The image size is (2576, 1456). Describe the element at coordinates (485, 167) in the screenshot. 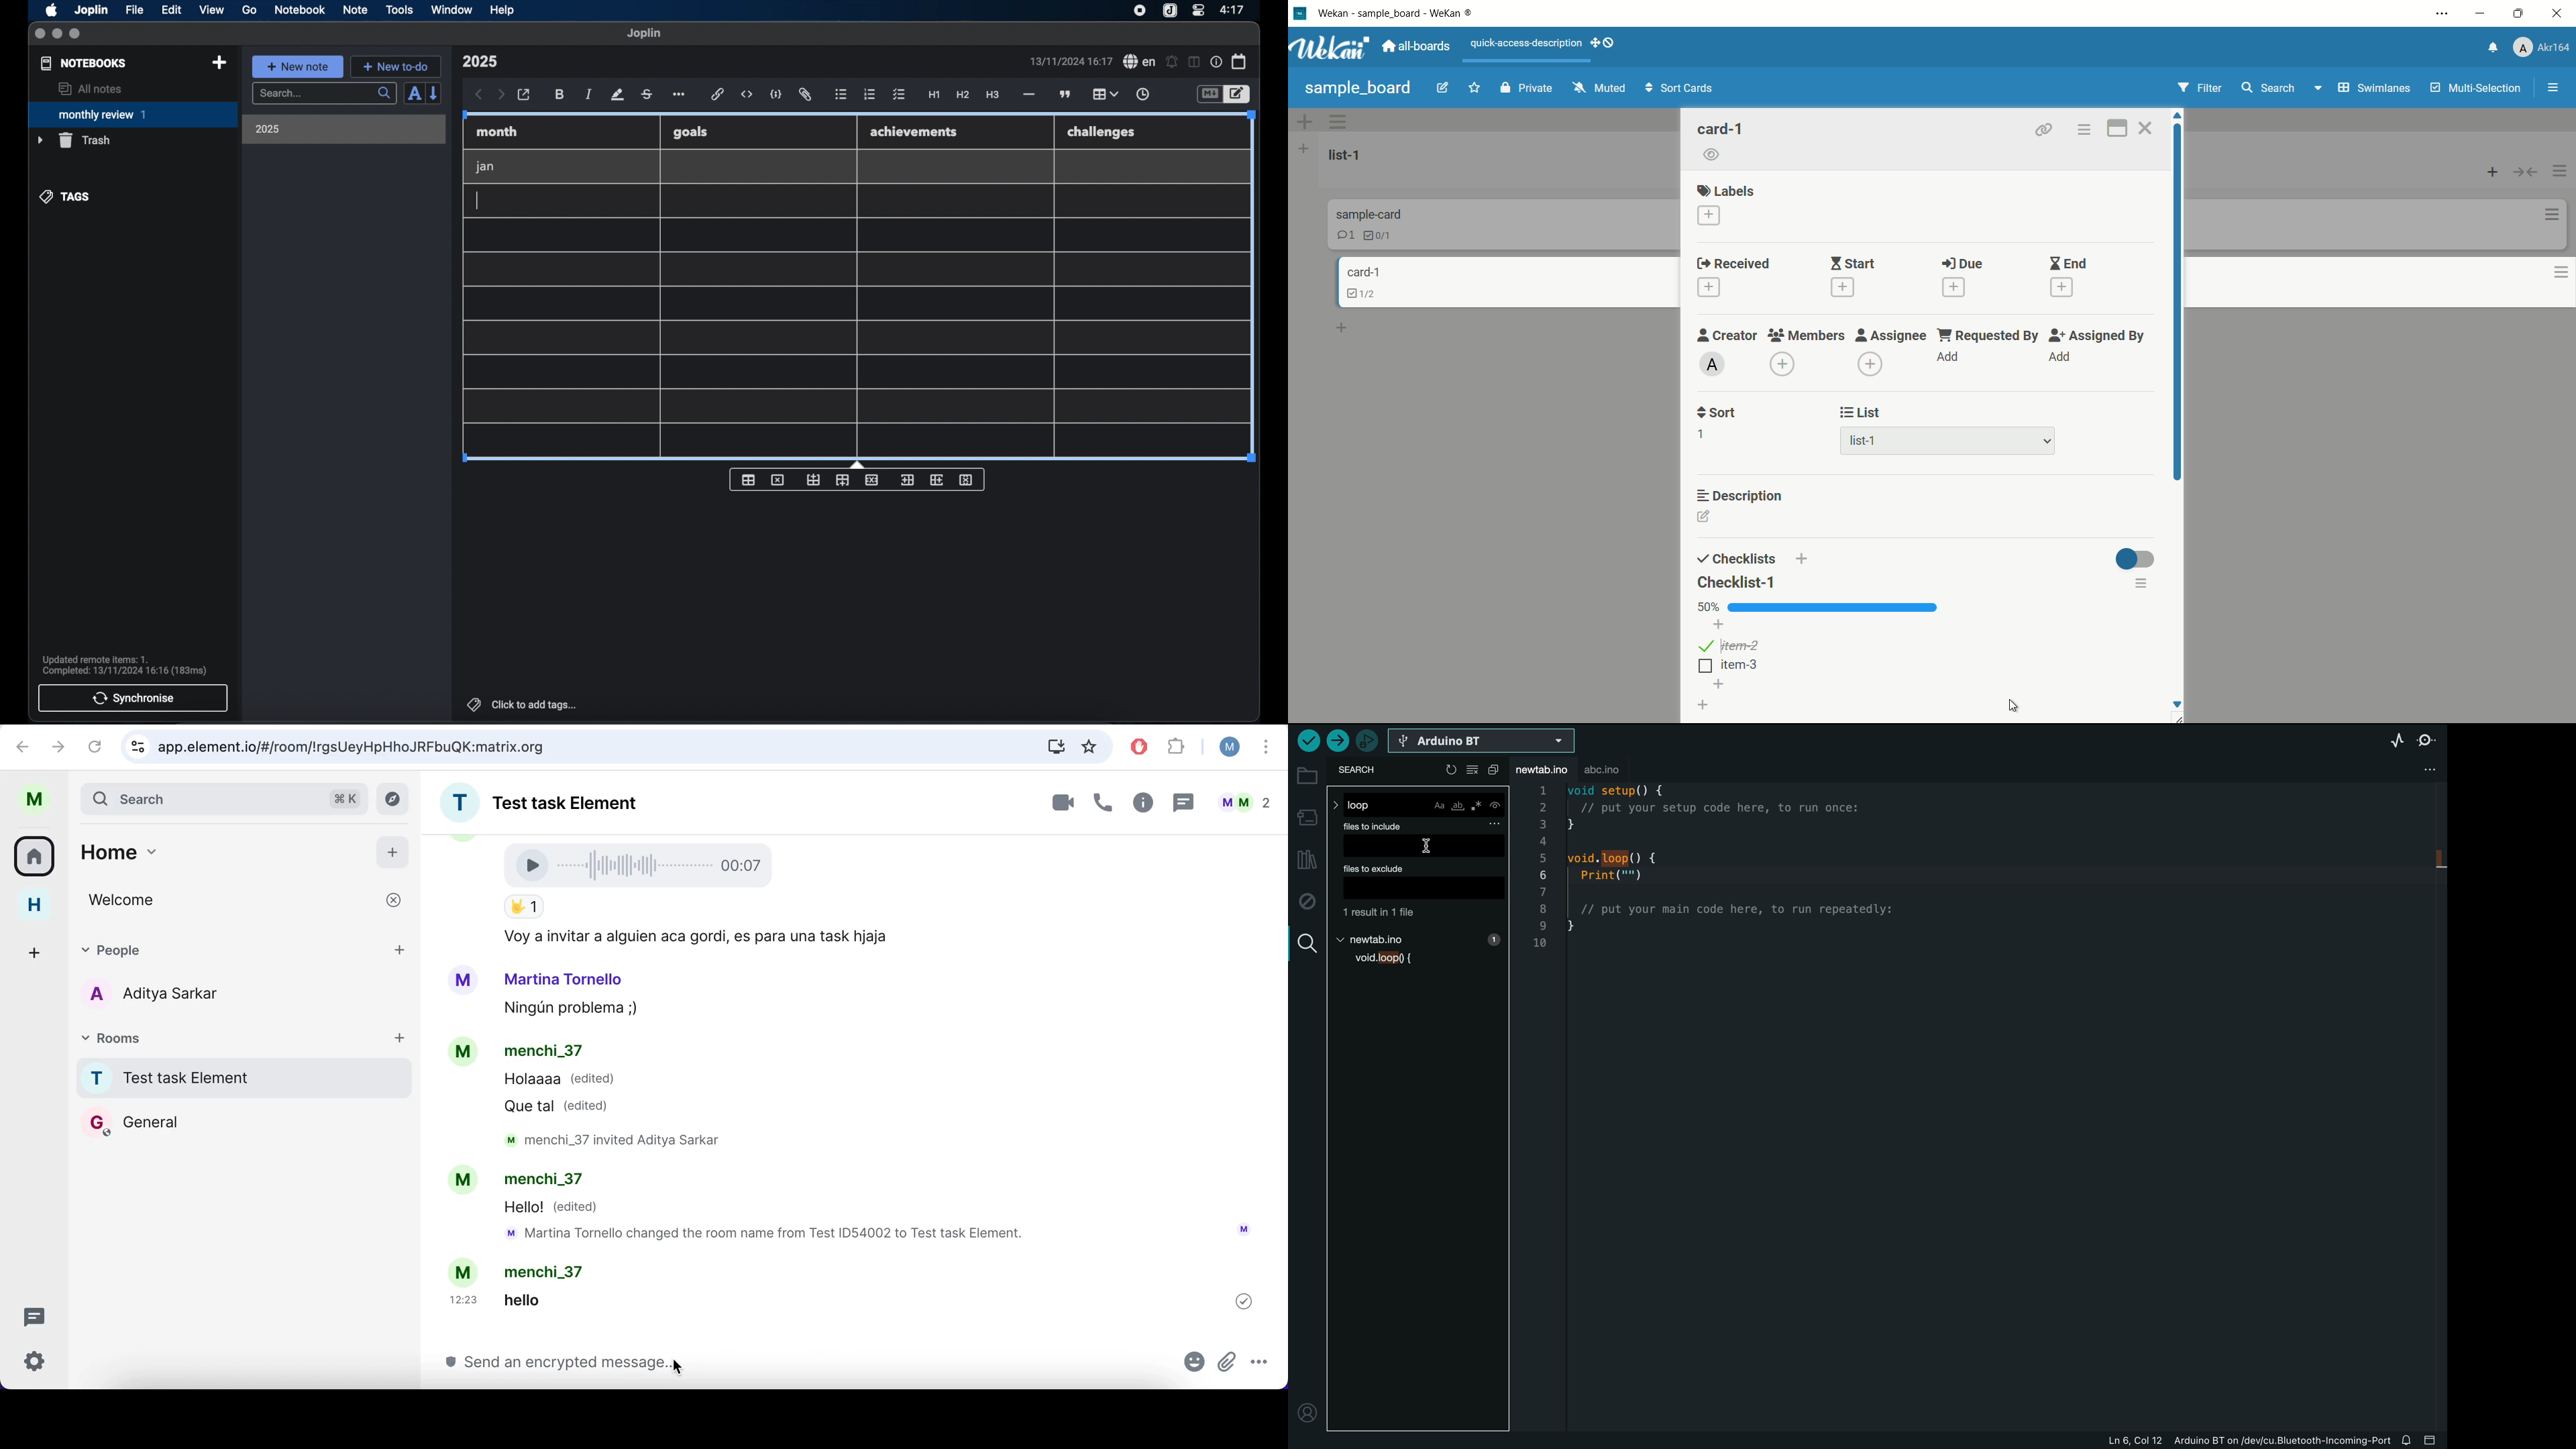

I see `jan` at that location.